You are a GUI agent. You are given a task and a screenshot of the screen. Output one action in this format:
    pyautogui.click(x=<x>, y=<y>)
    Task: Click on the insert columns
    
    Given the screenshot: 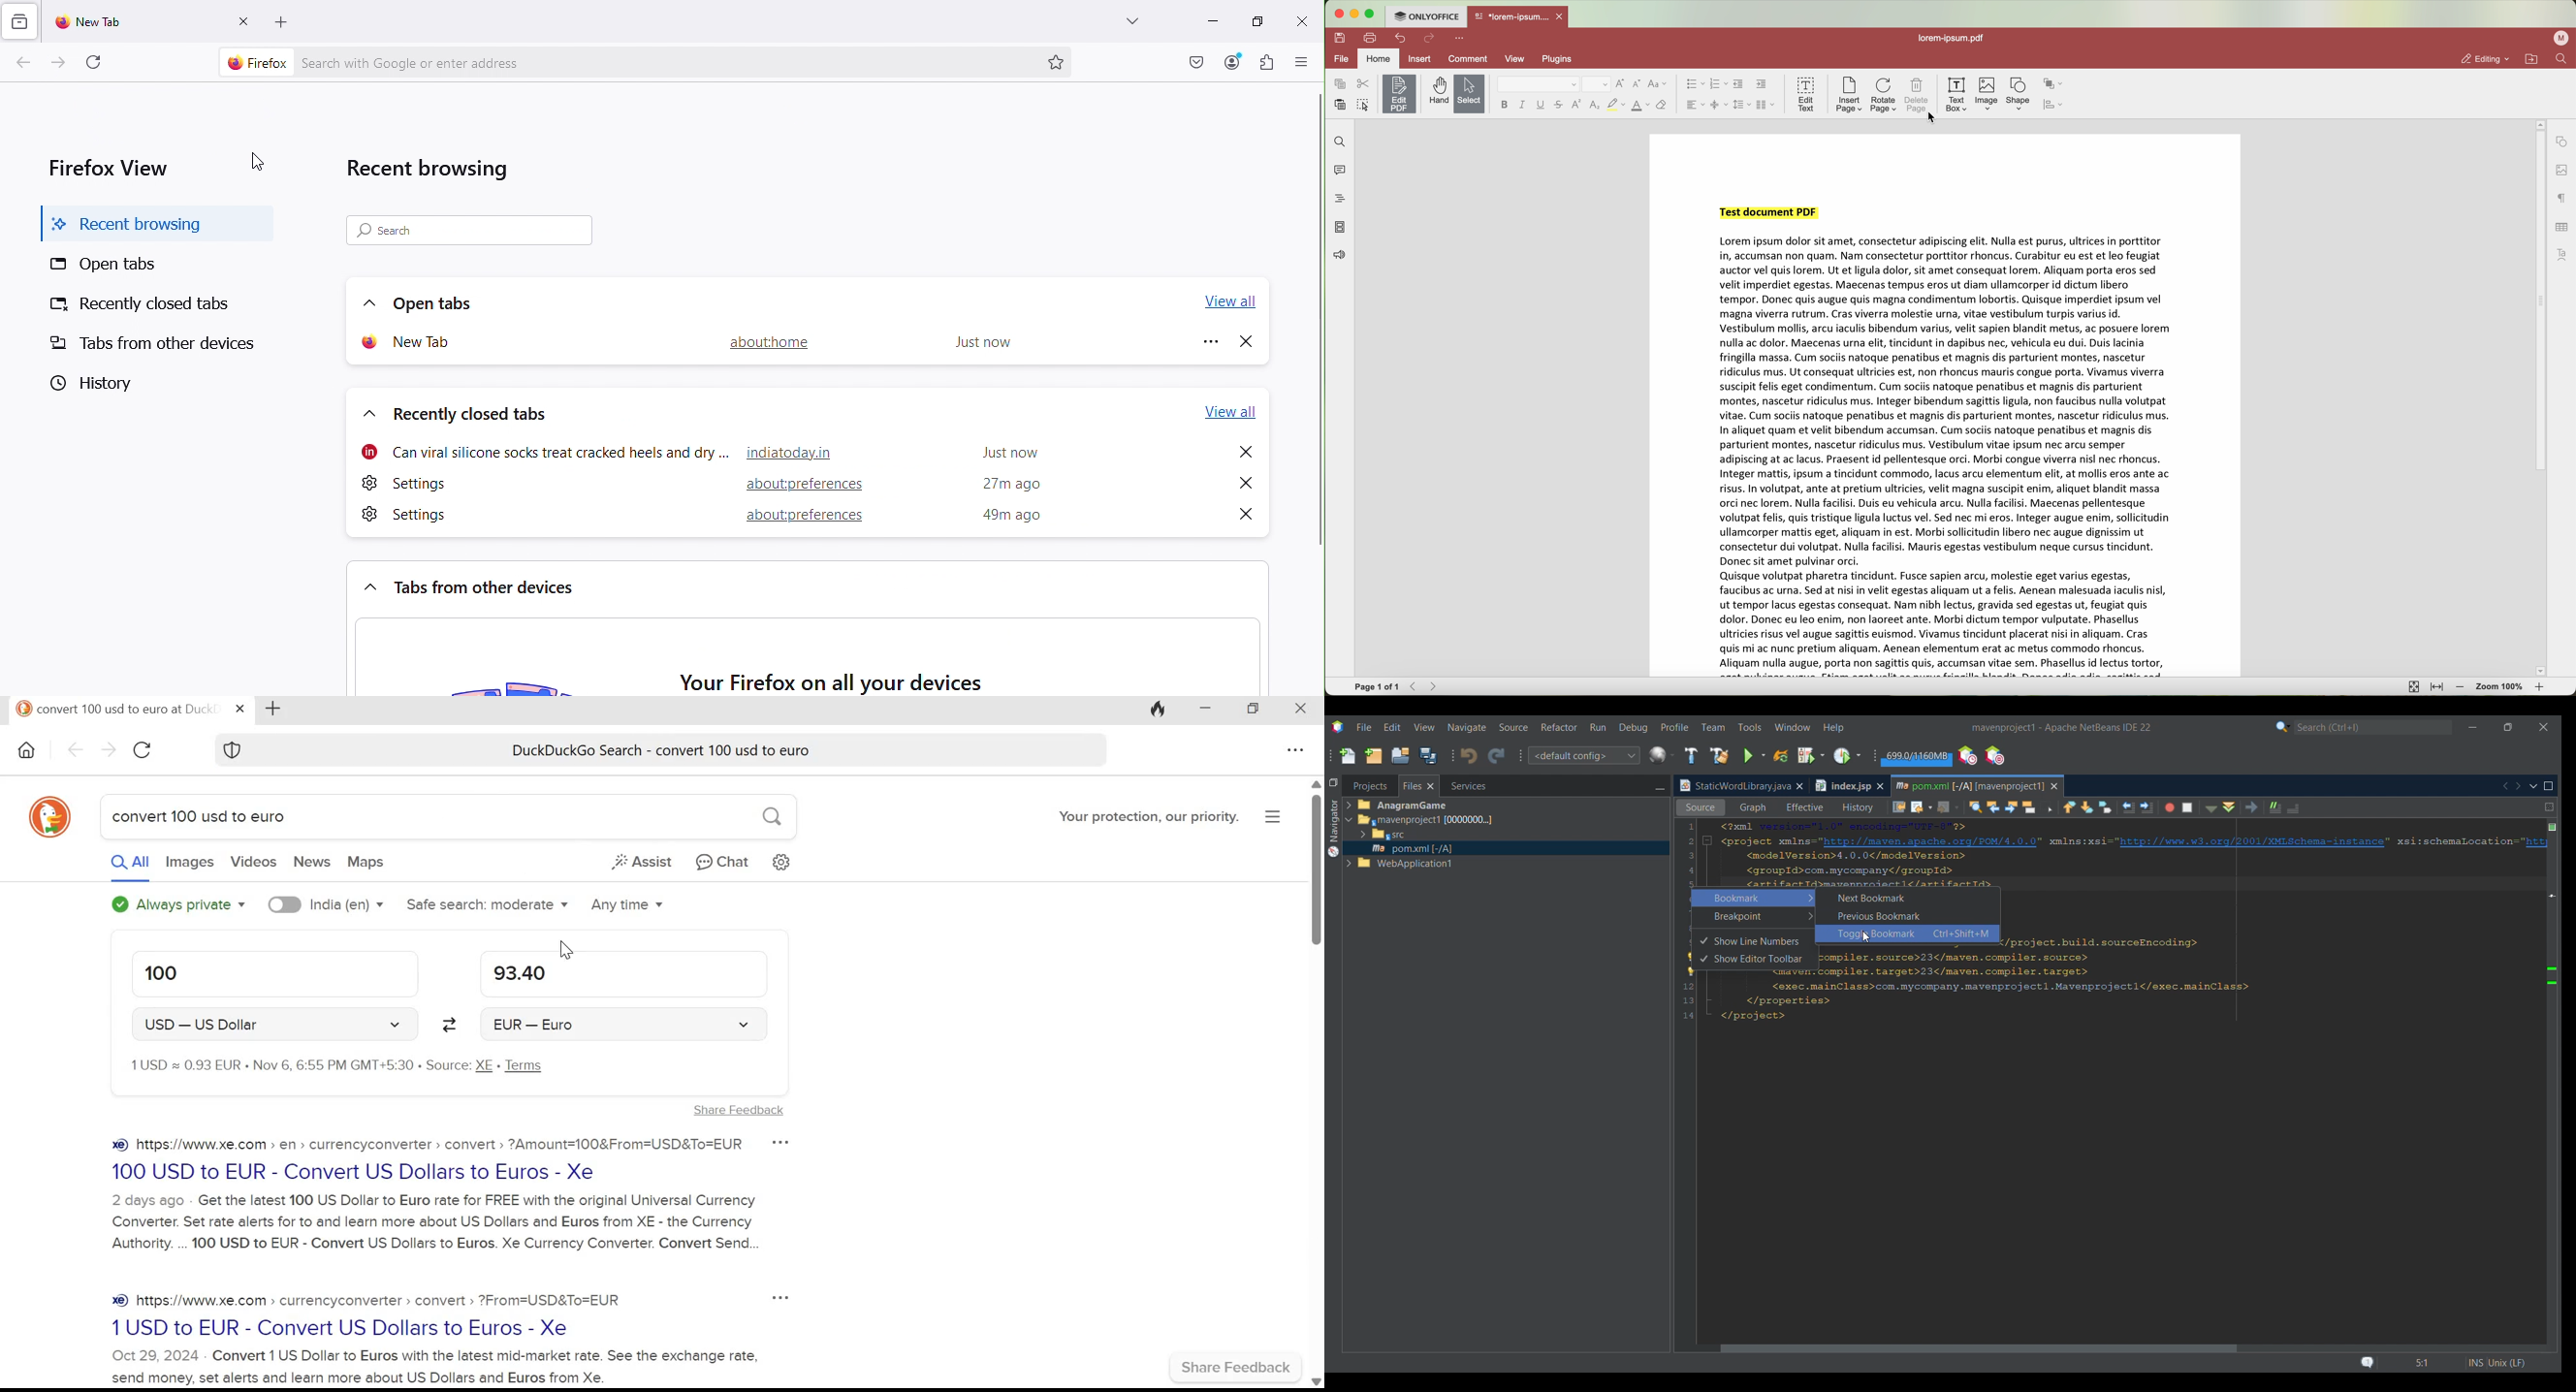 What is the action you would take?
    pyautogui.click(x=1765, y=105)
    